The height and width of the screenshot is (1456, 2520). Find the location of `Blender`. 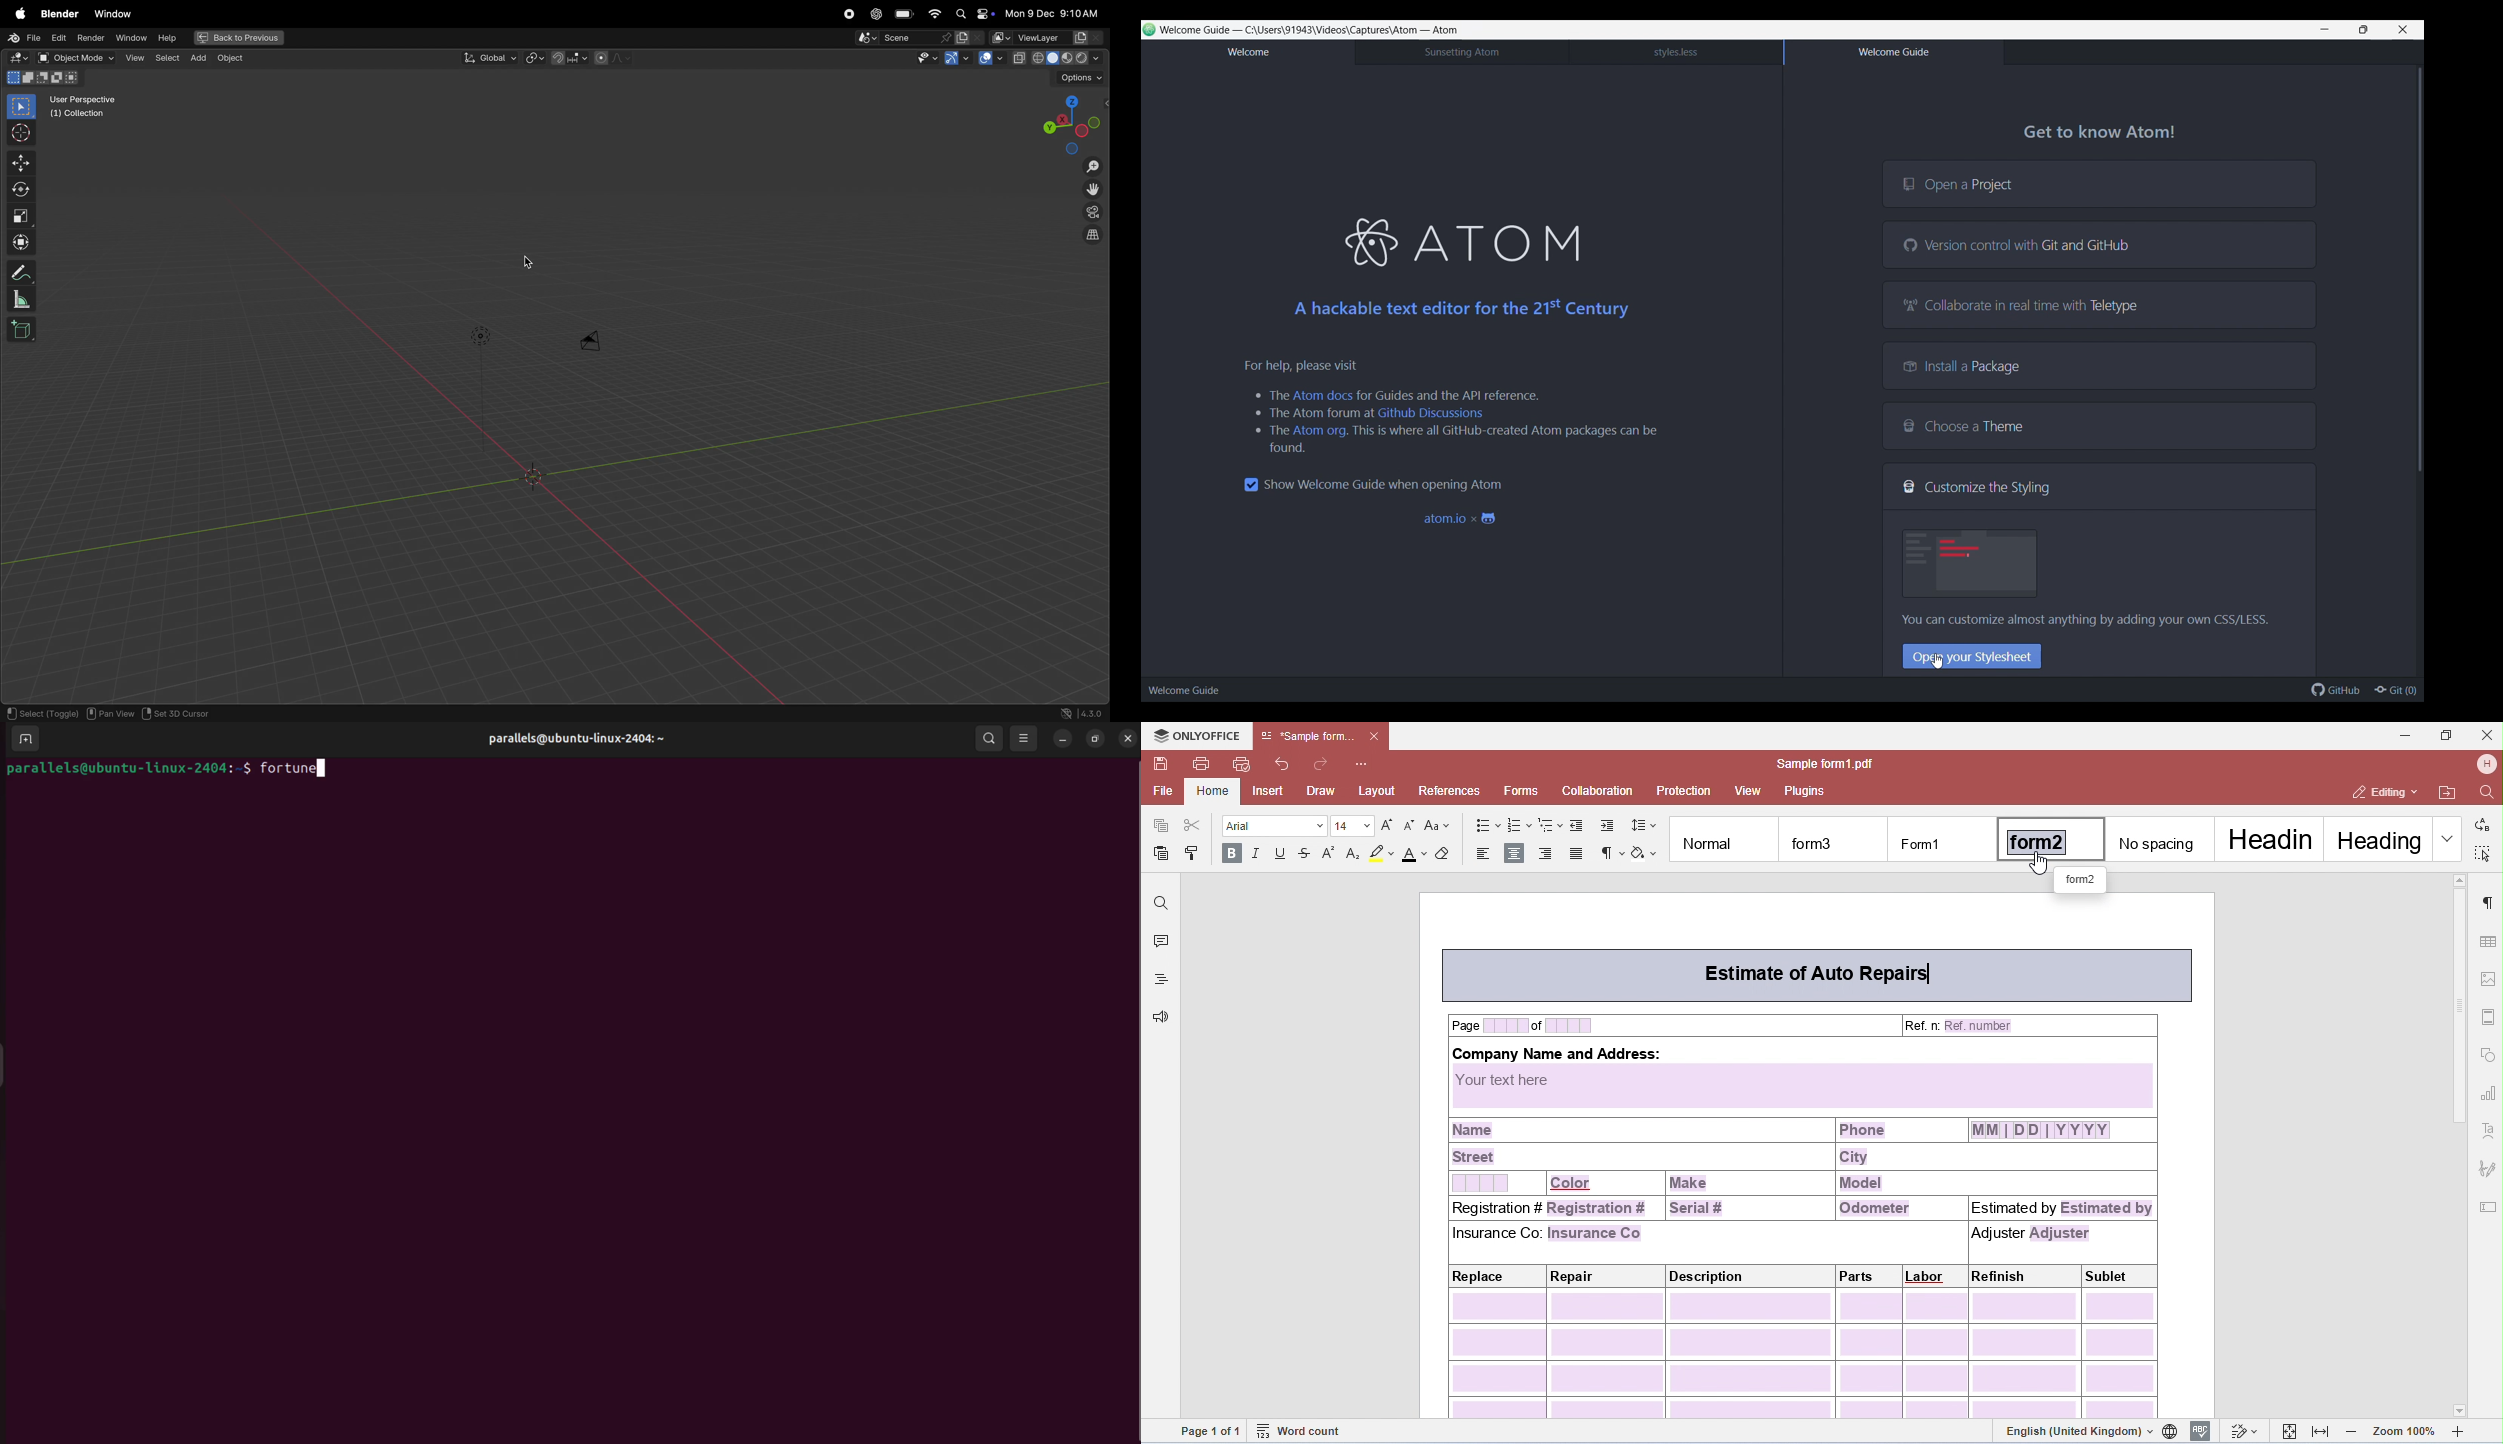

Blender is located at coordinates (57, 12).